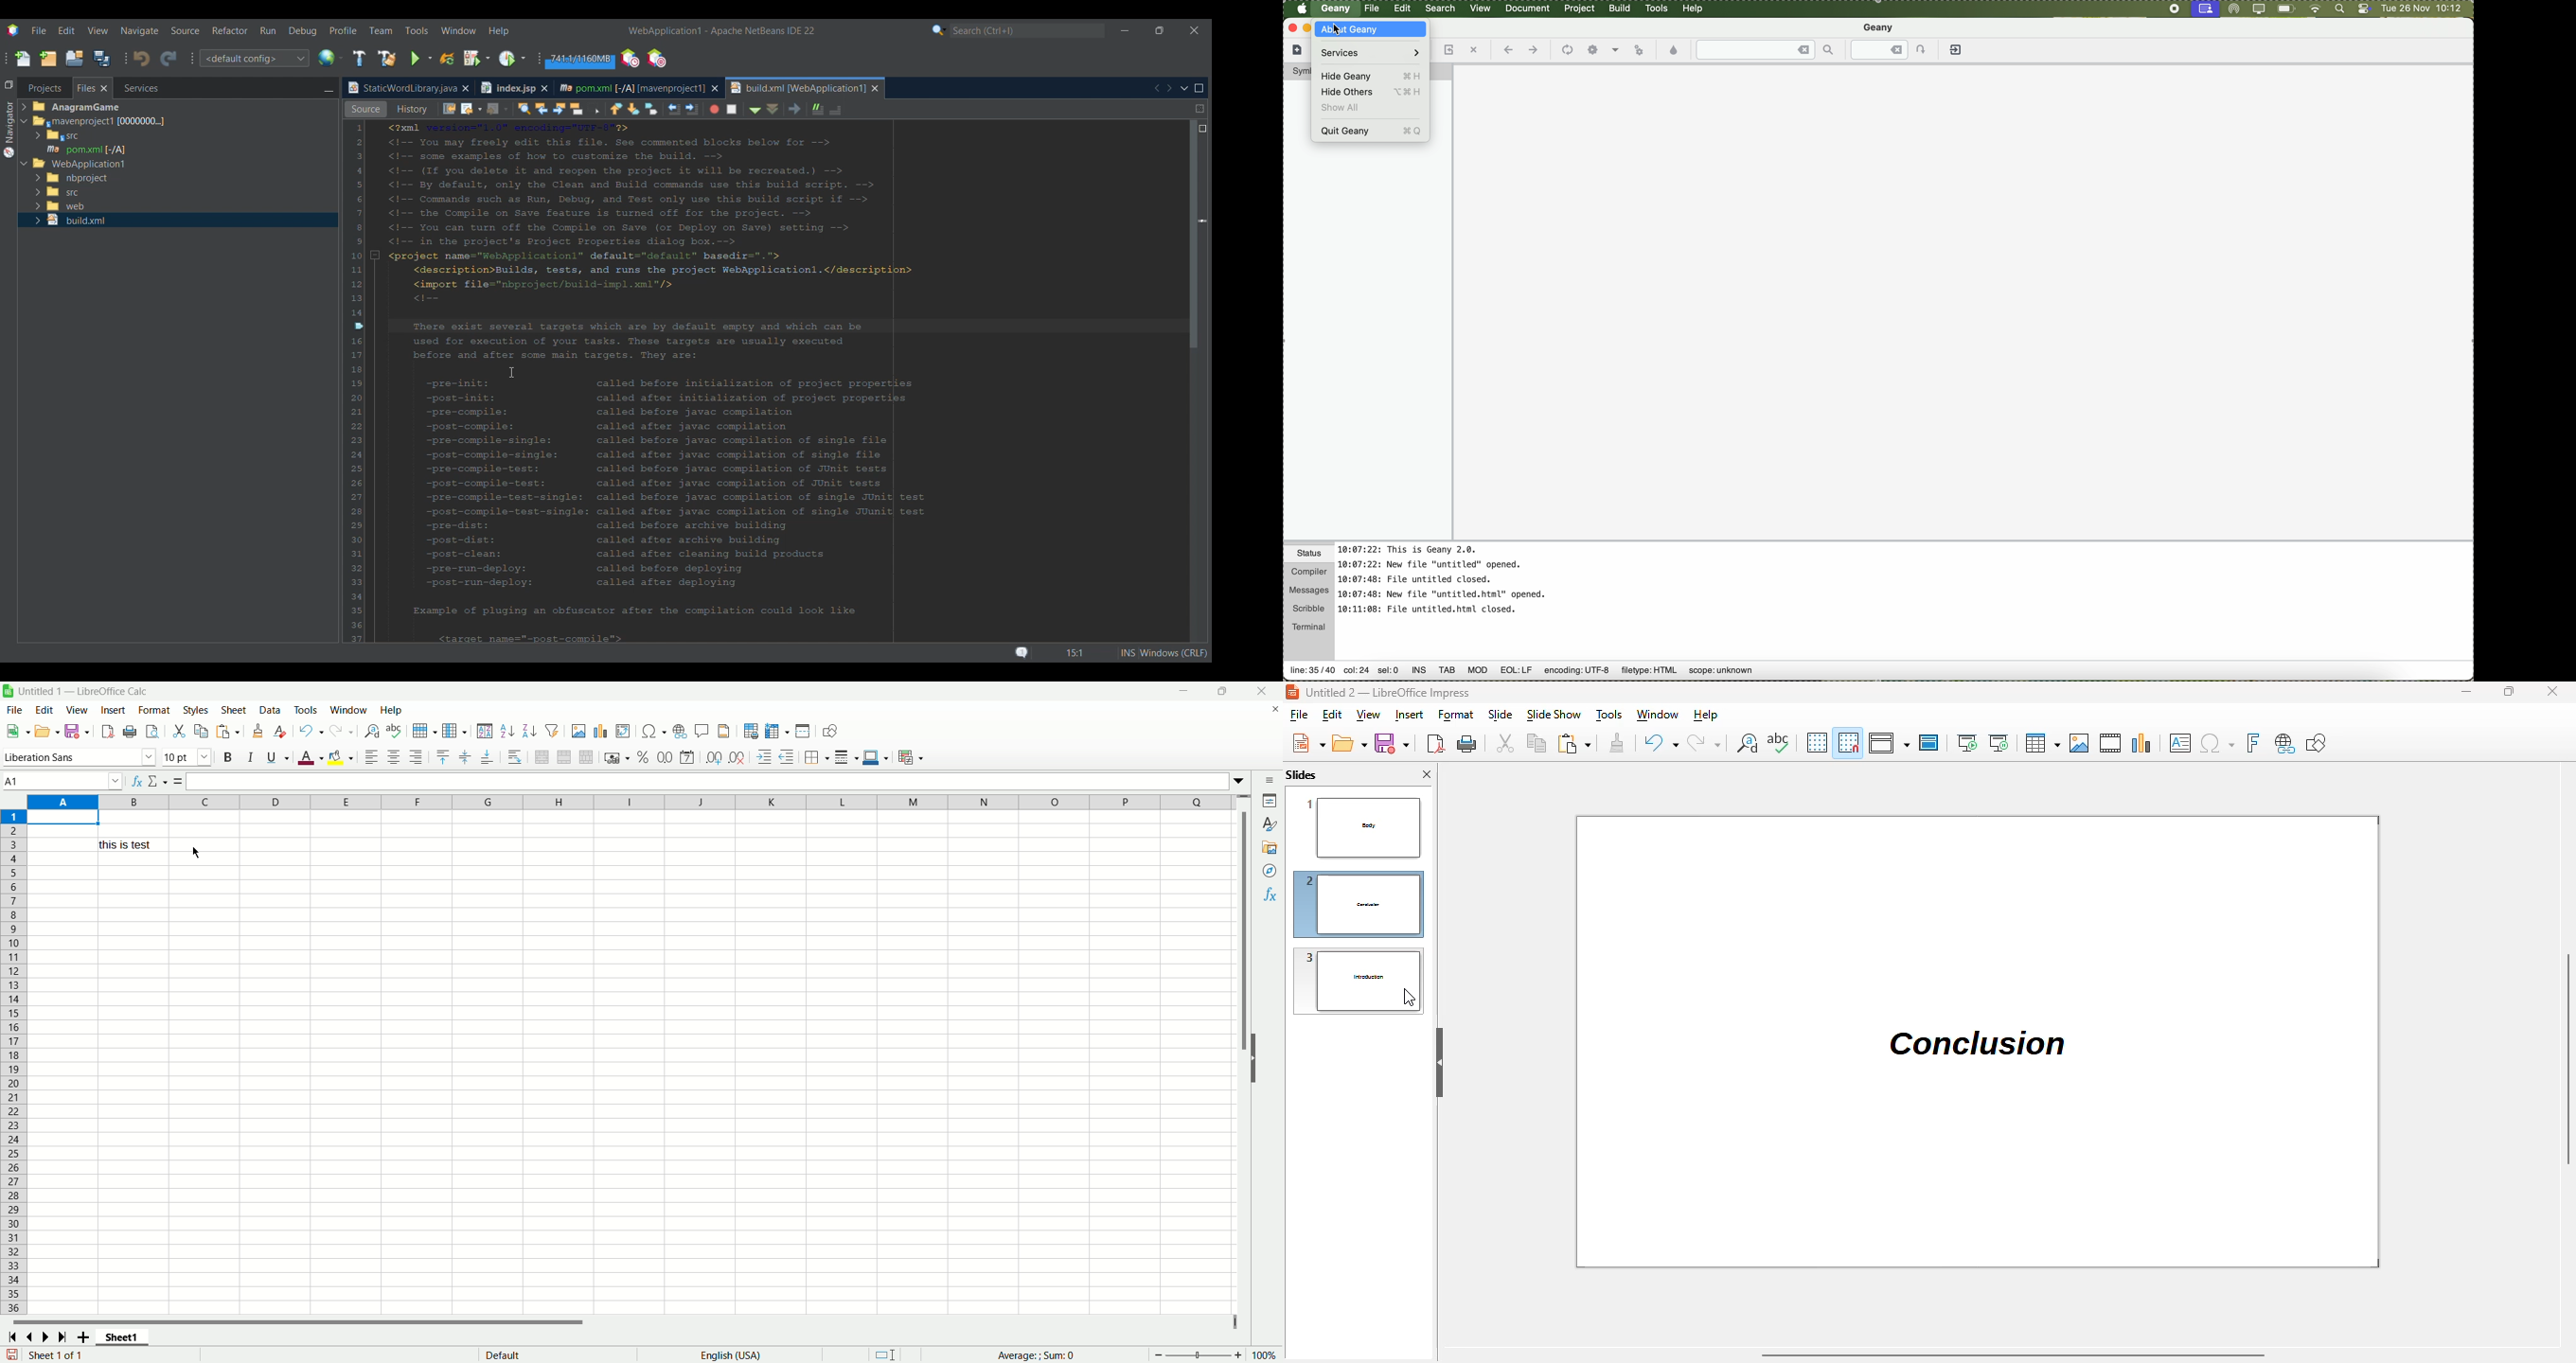  What do you see at coordinates (1503, 743) in the screenshot?
I see `cut` at bounding box center [1503, 743].